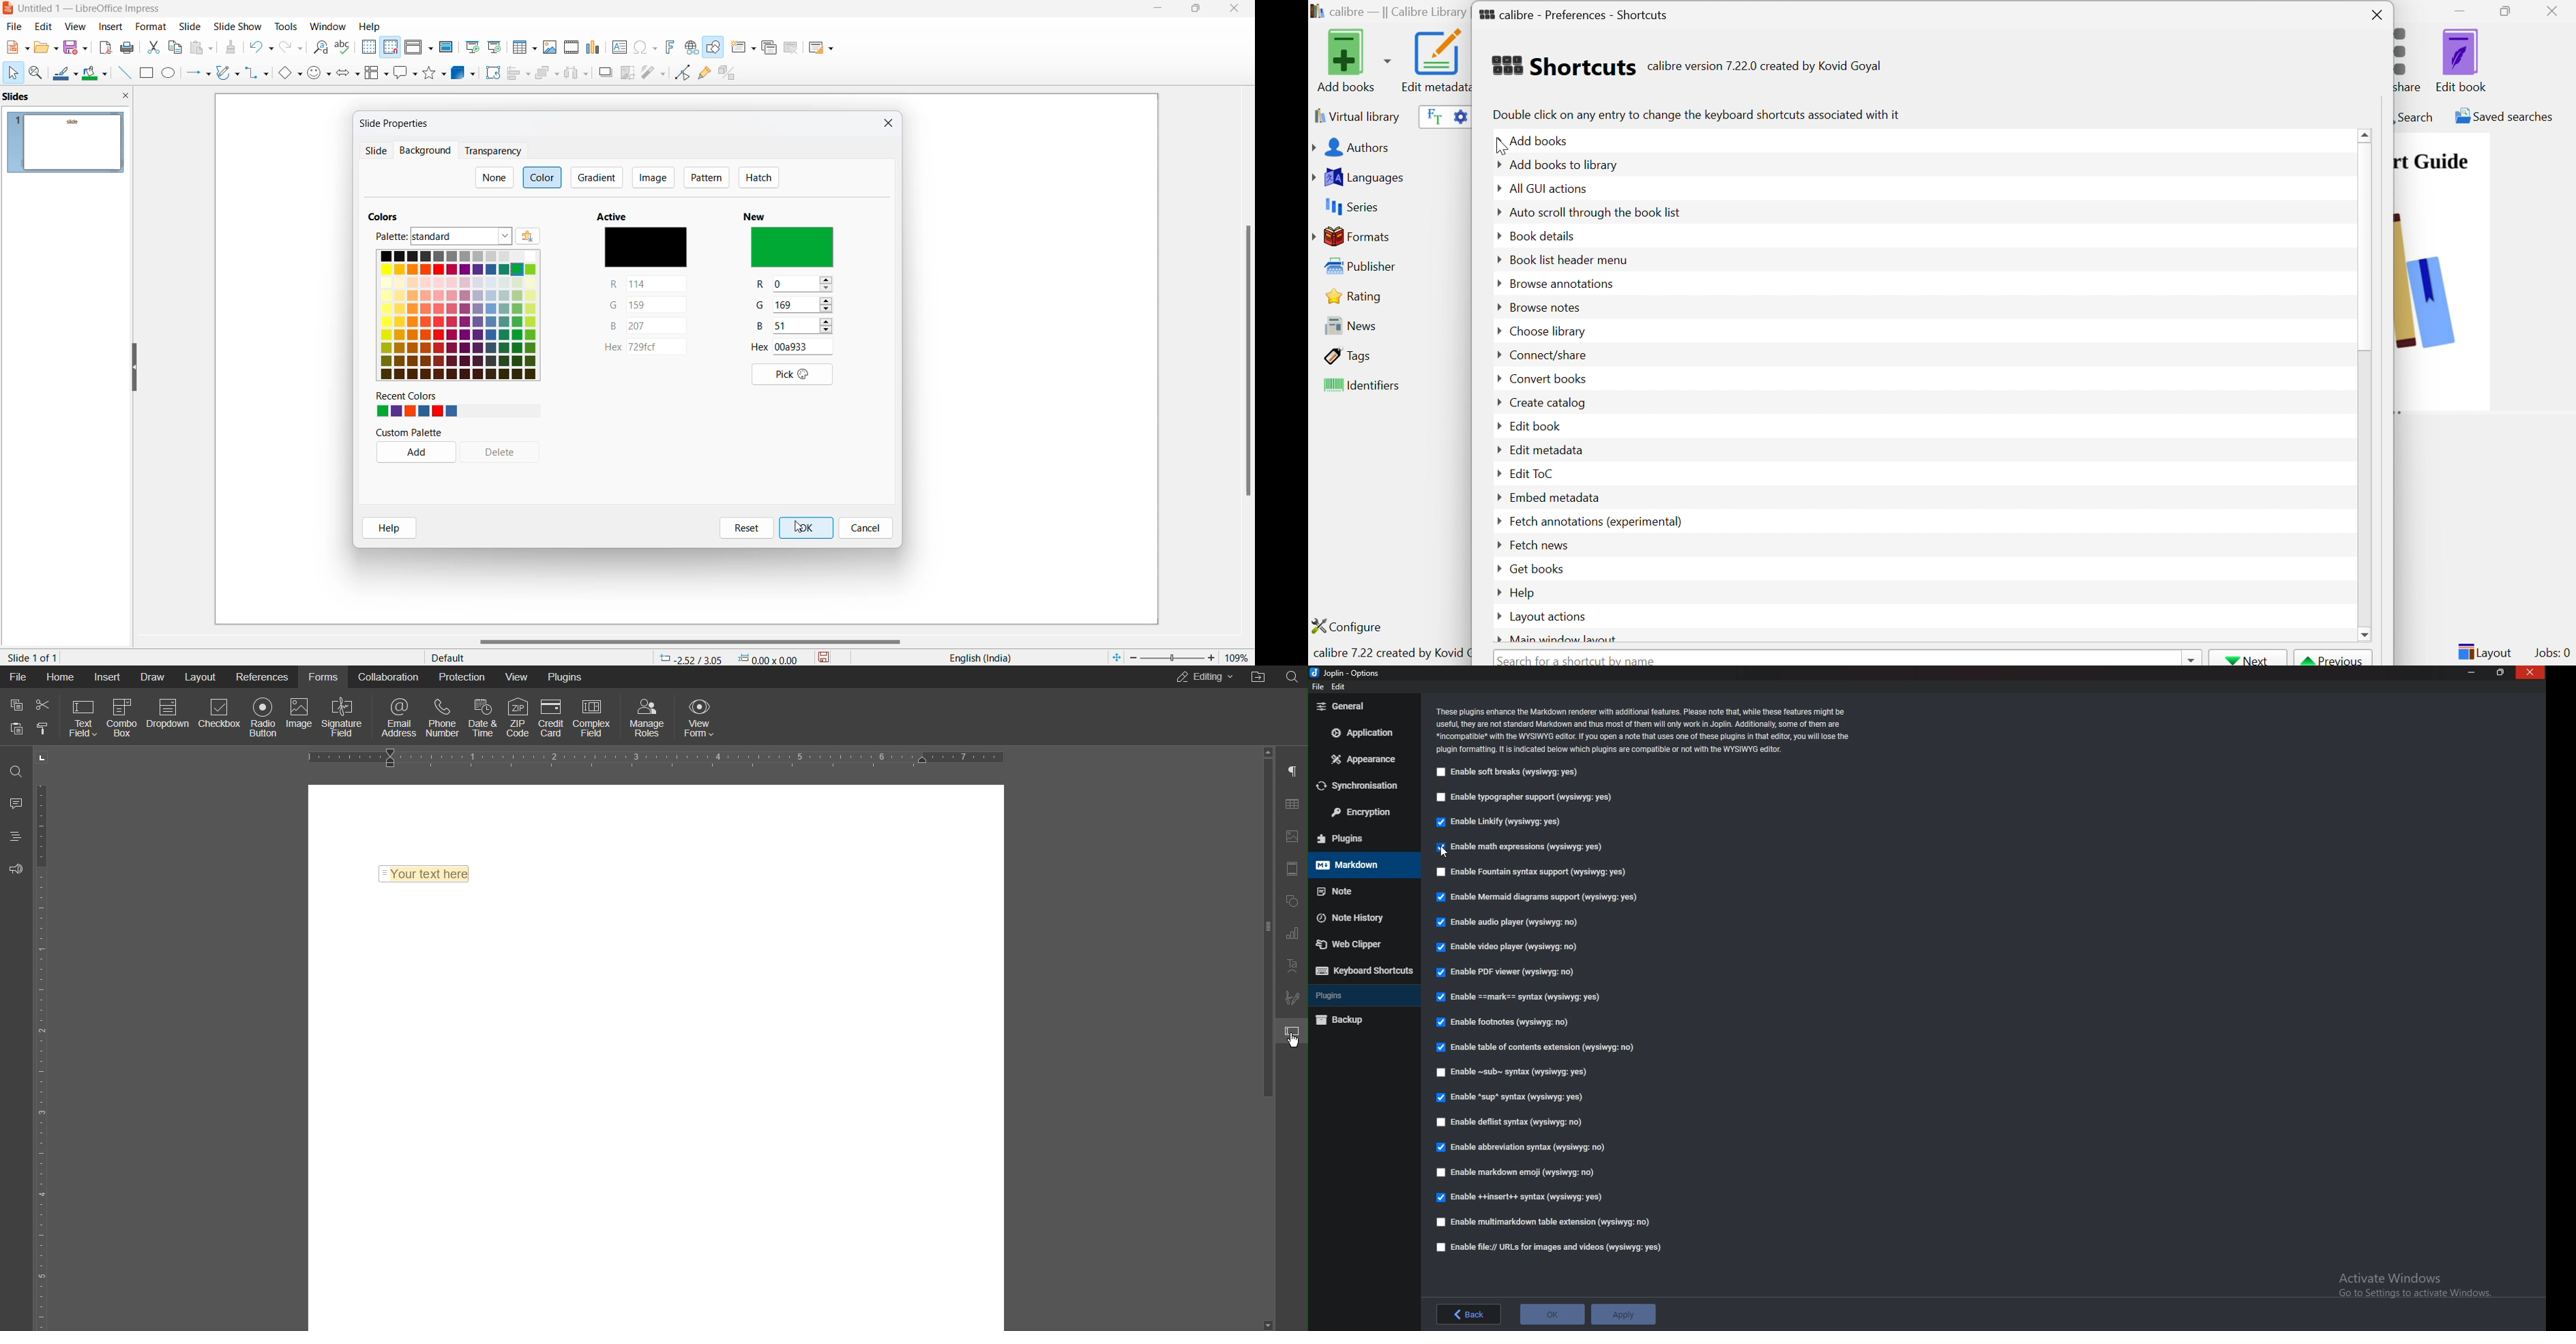  I want to click on Enable video player, so click(1509, 947).